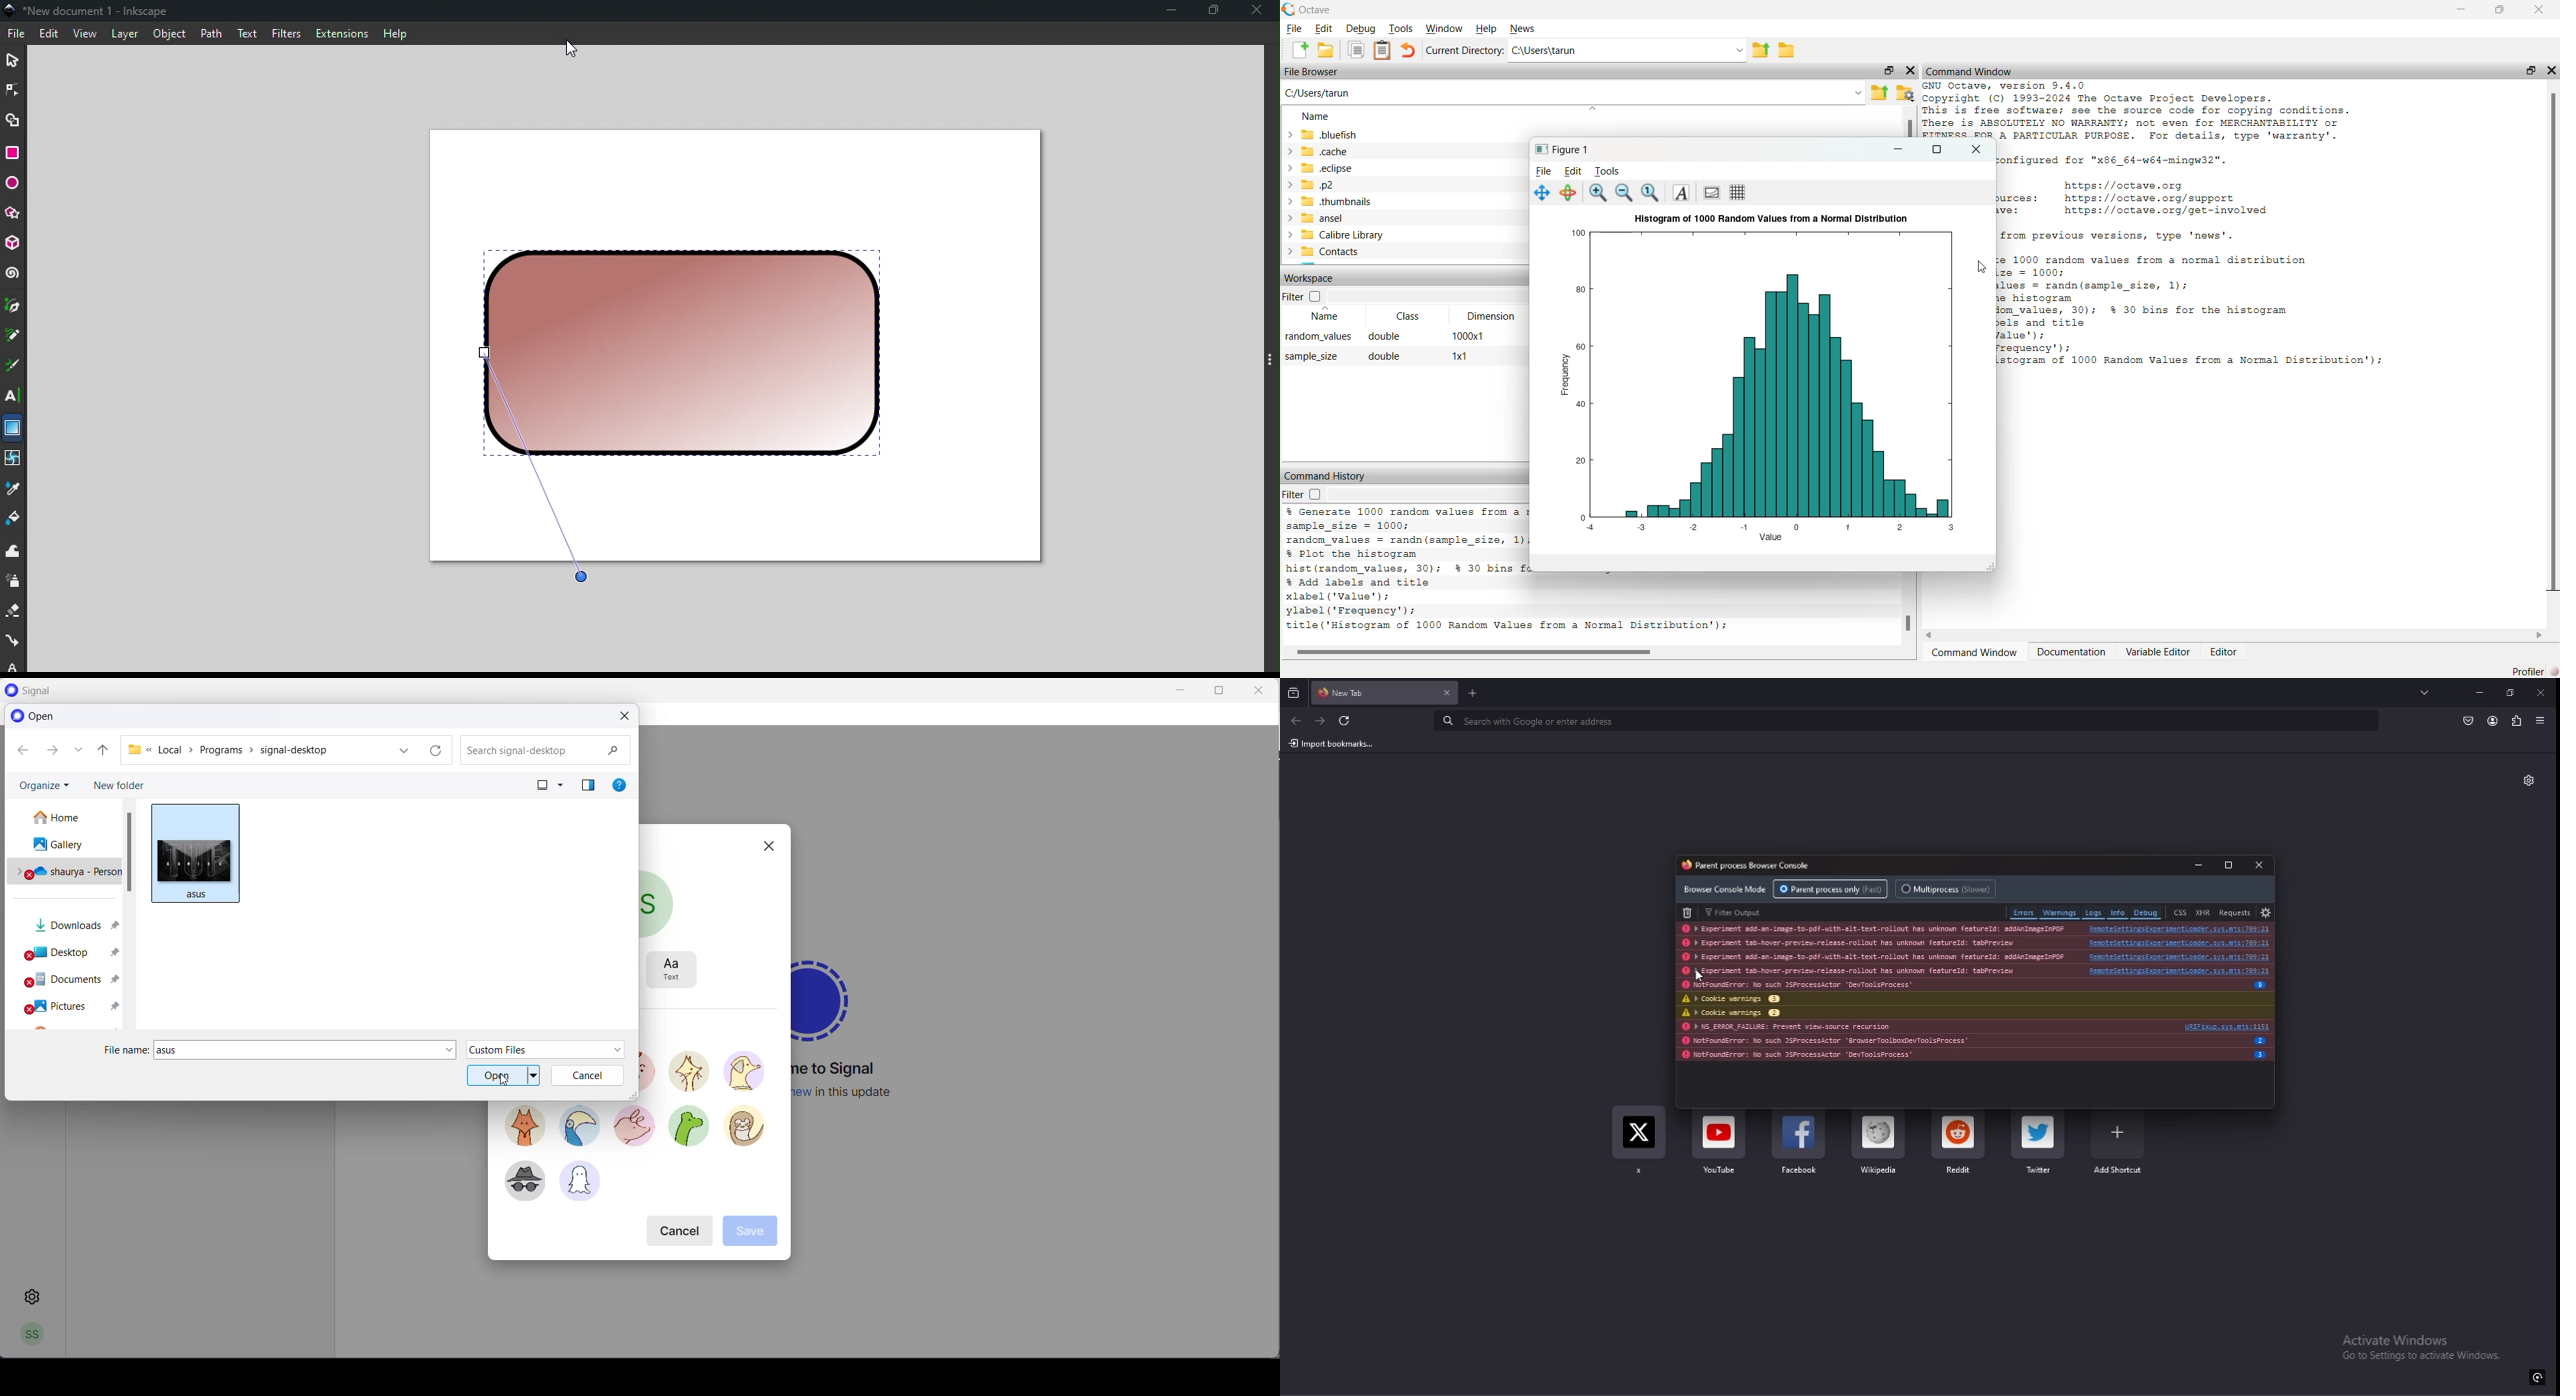 The image size is (2576, 1400). I want to click on Grid toggle, so click(1740, 193).